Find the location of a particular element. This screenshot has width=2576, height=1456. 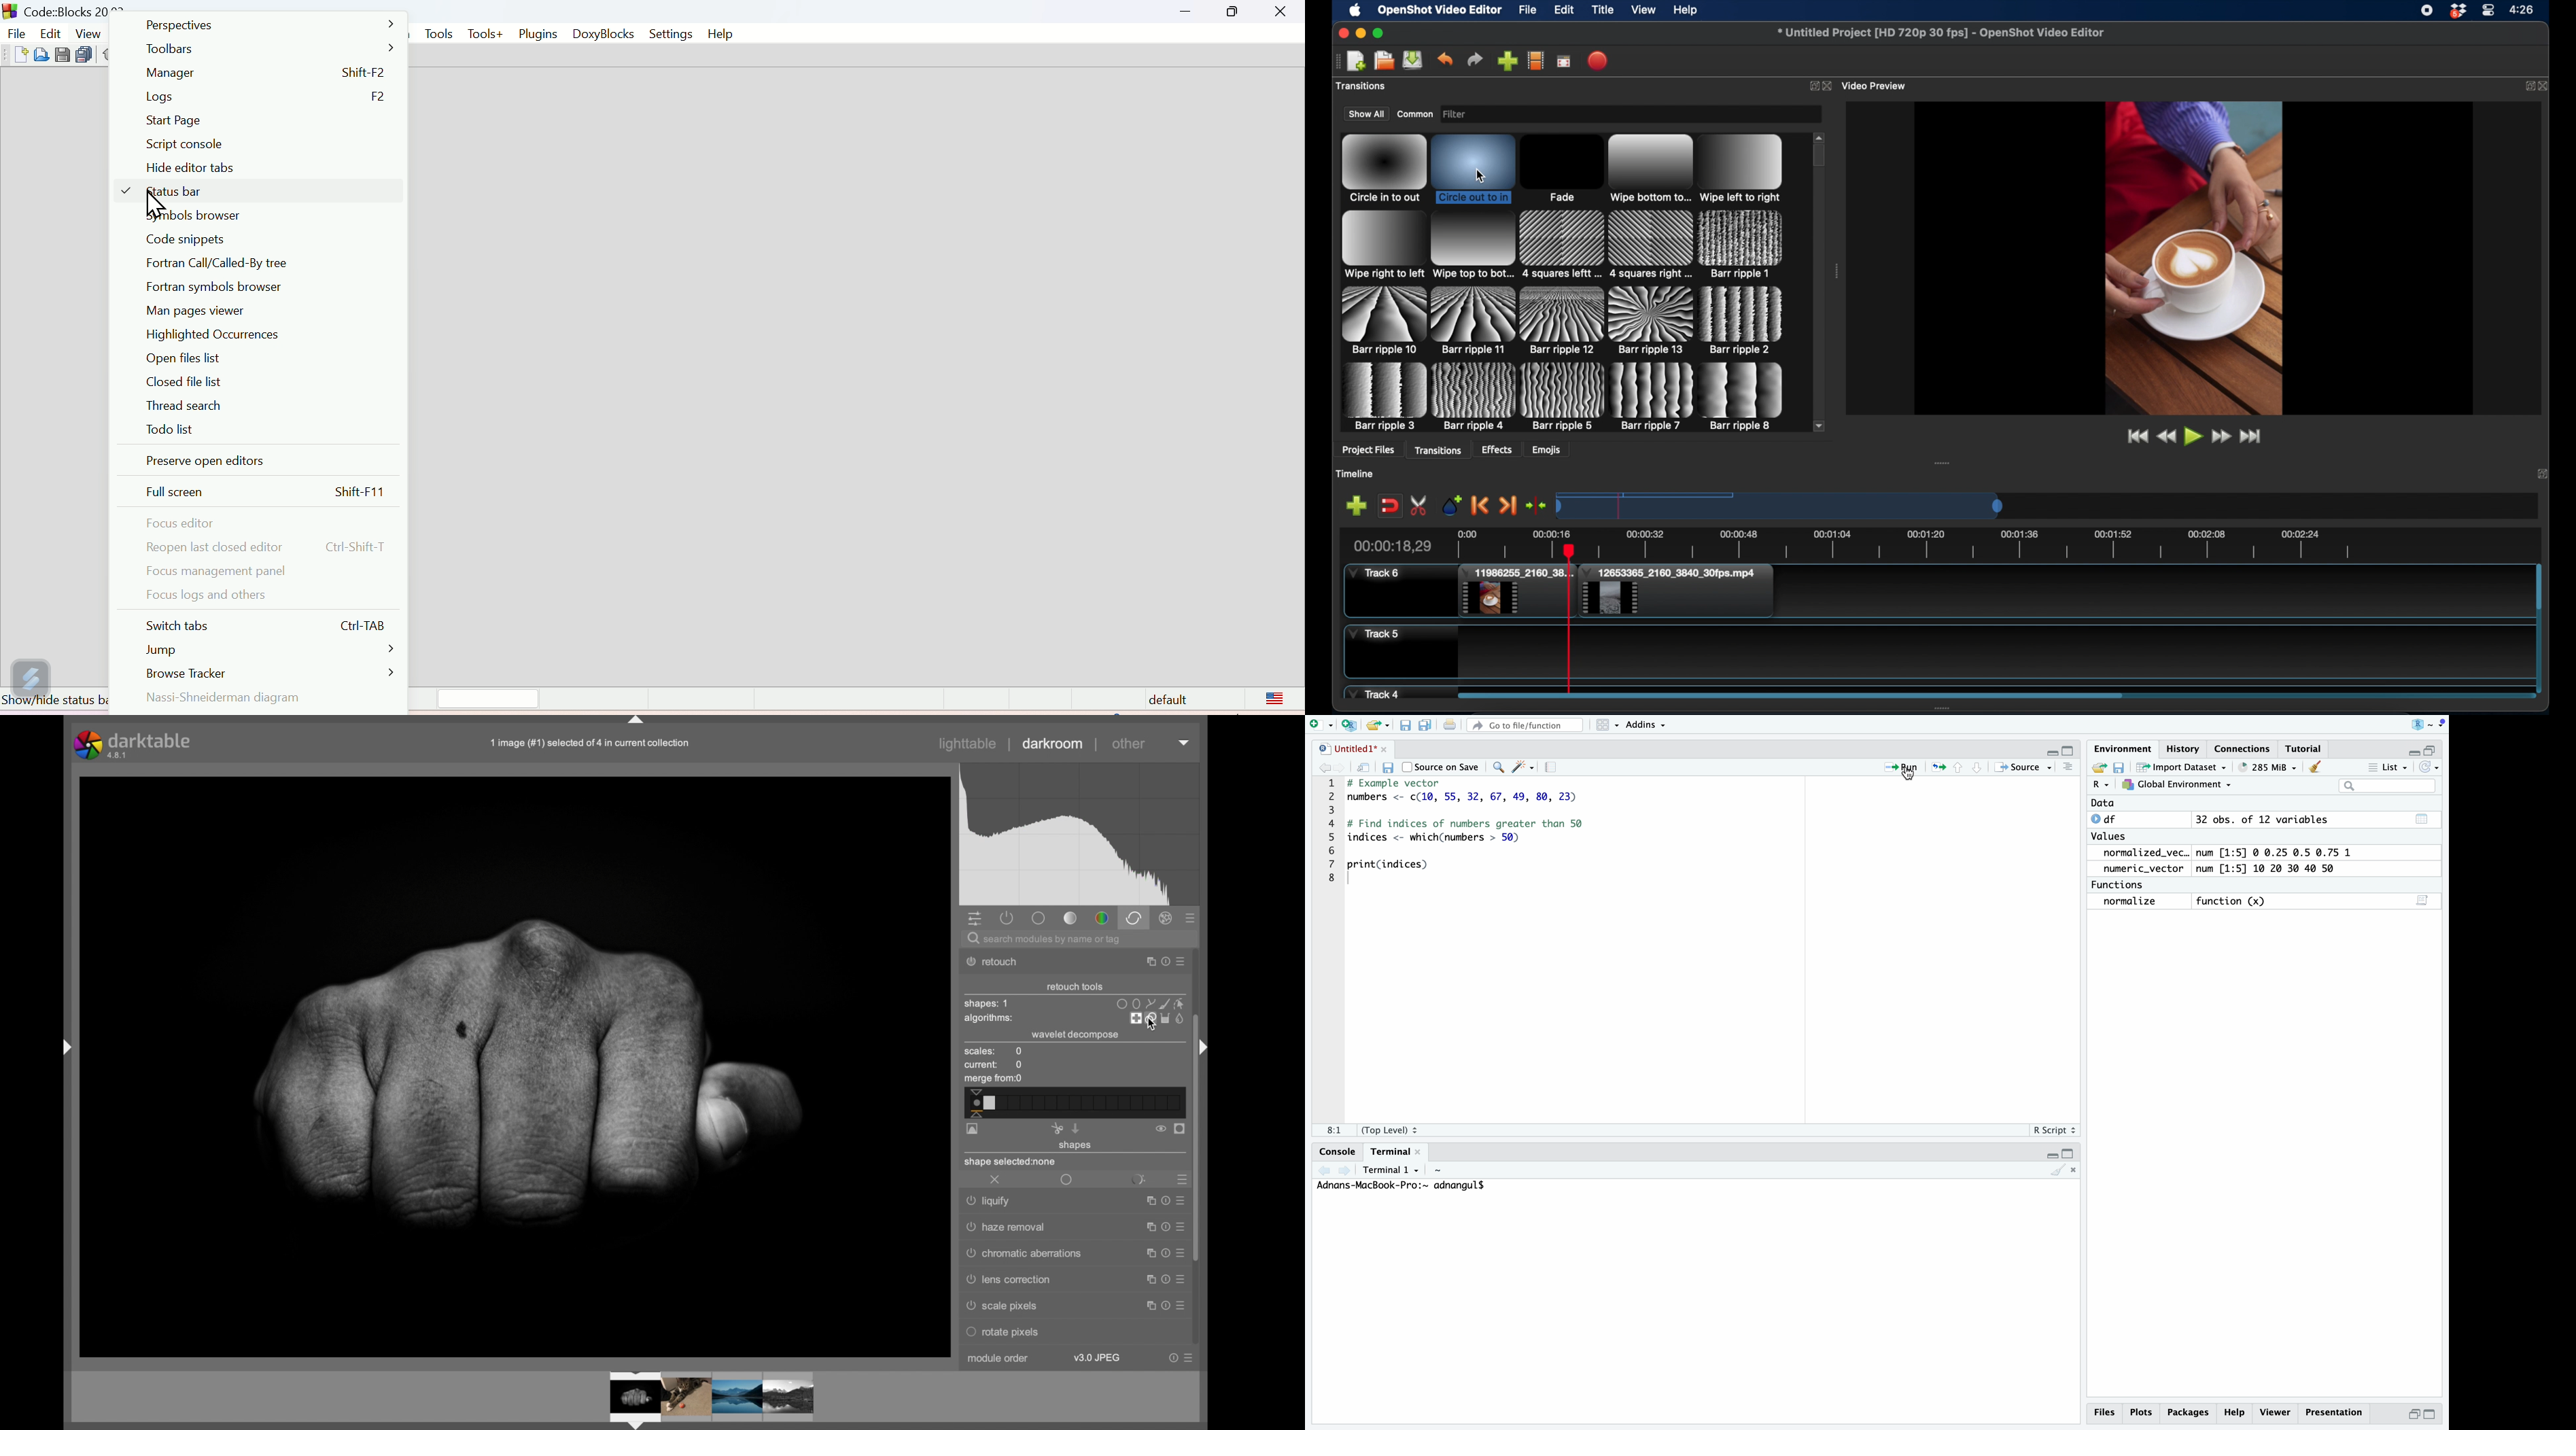

TERIMAL 1 is located at coordinates (1367, 1169).